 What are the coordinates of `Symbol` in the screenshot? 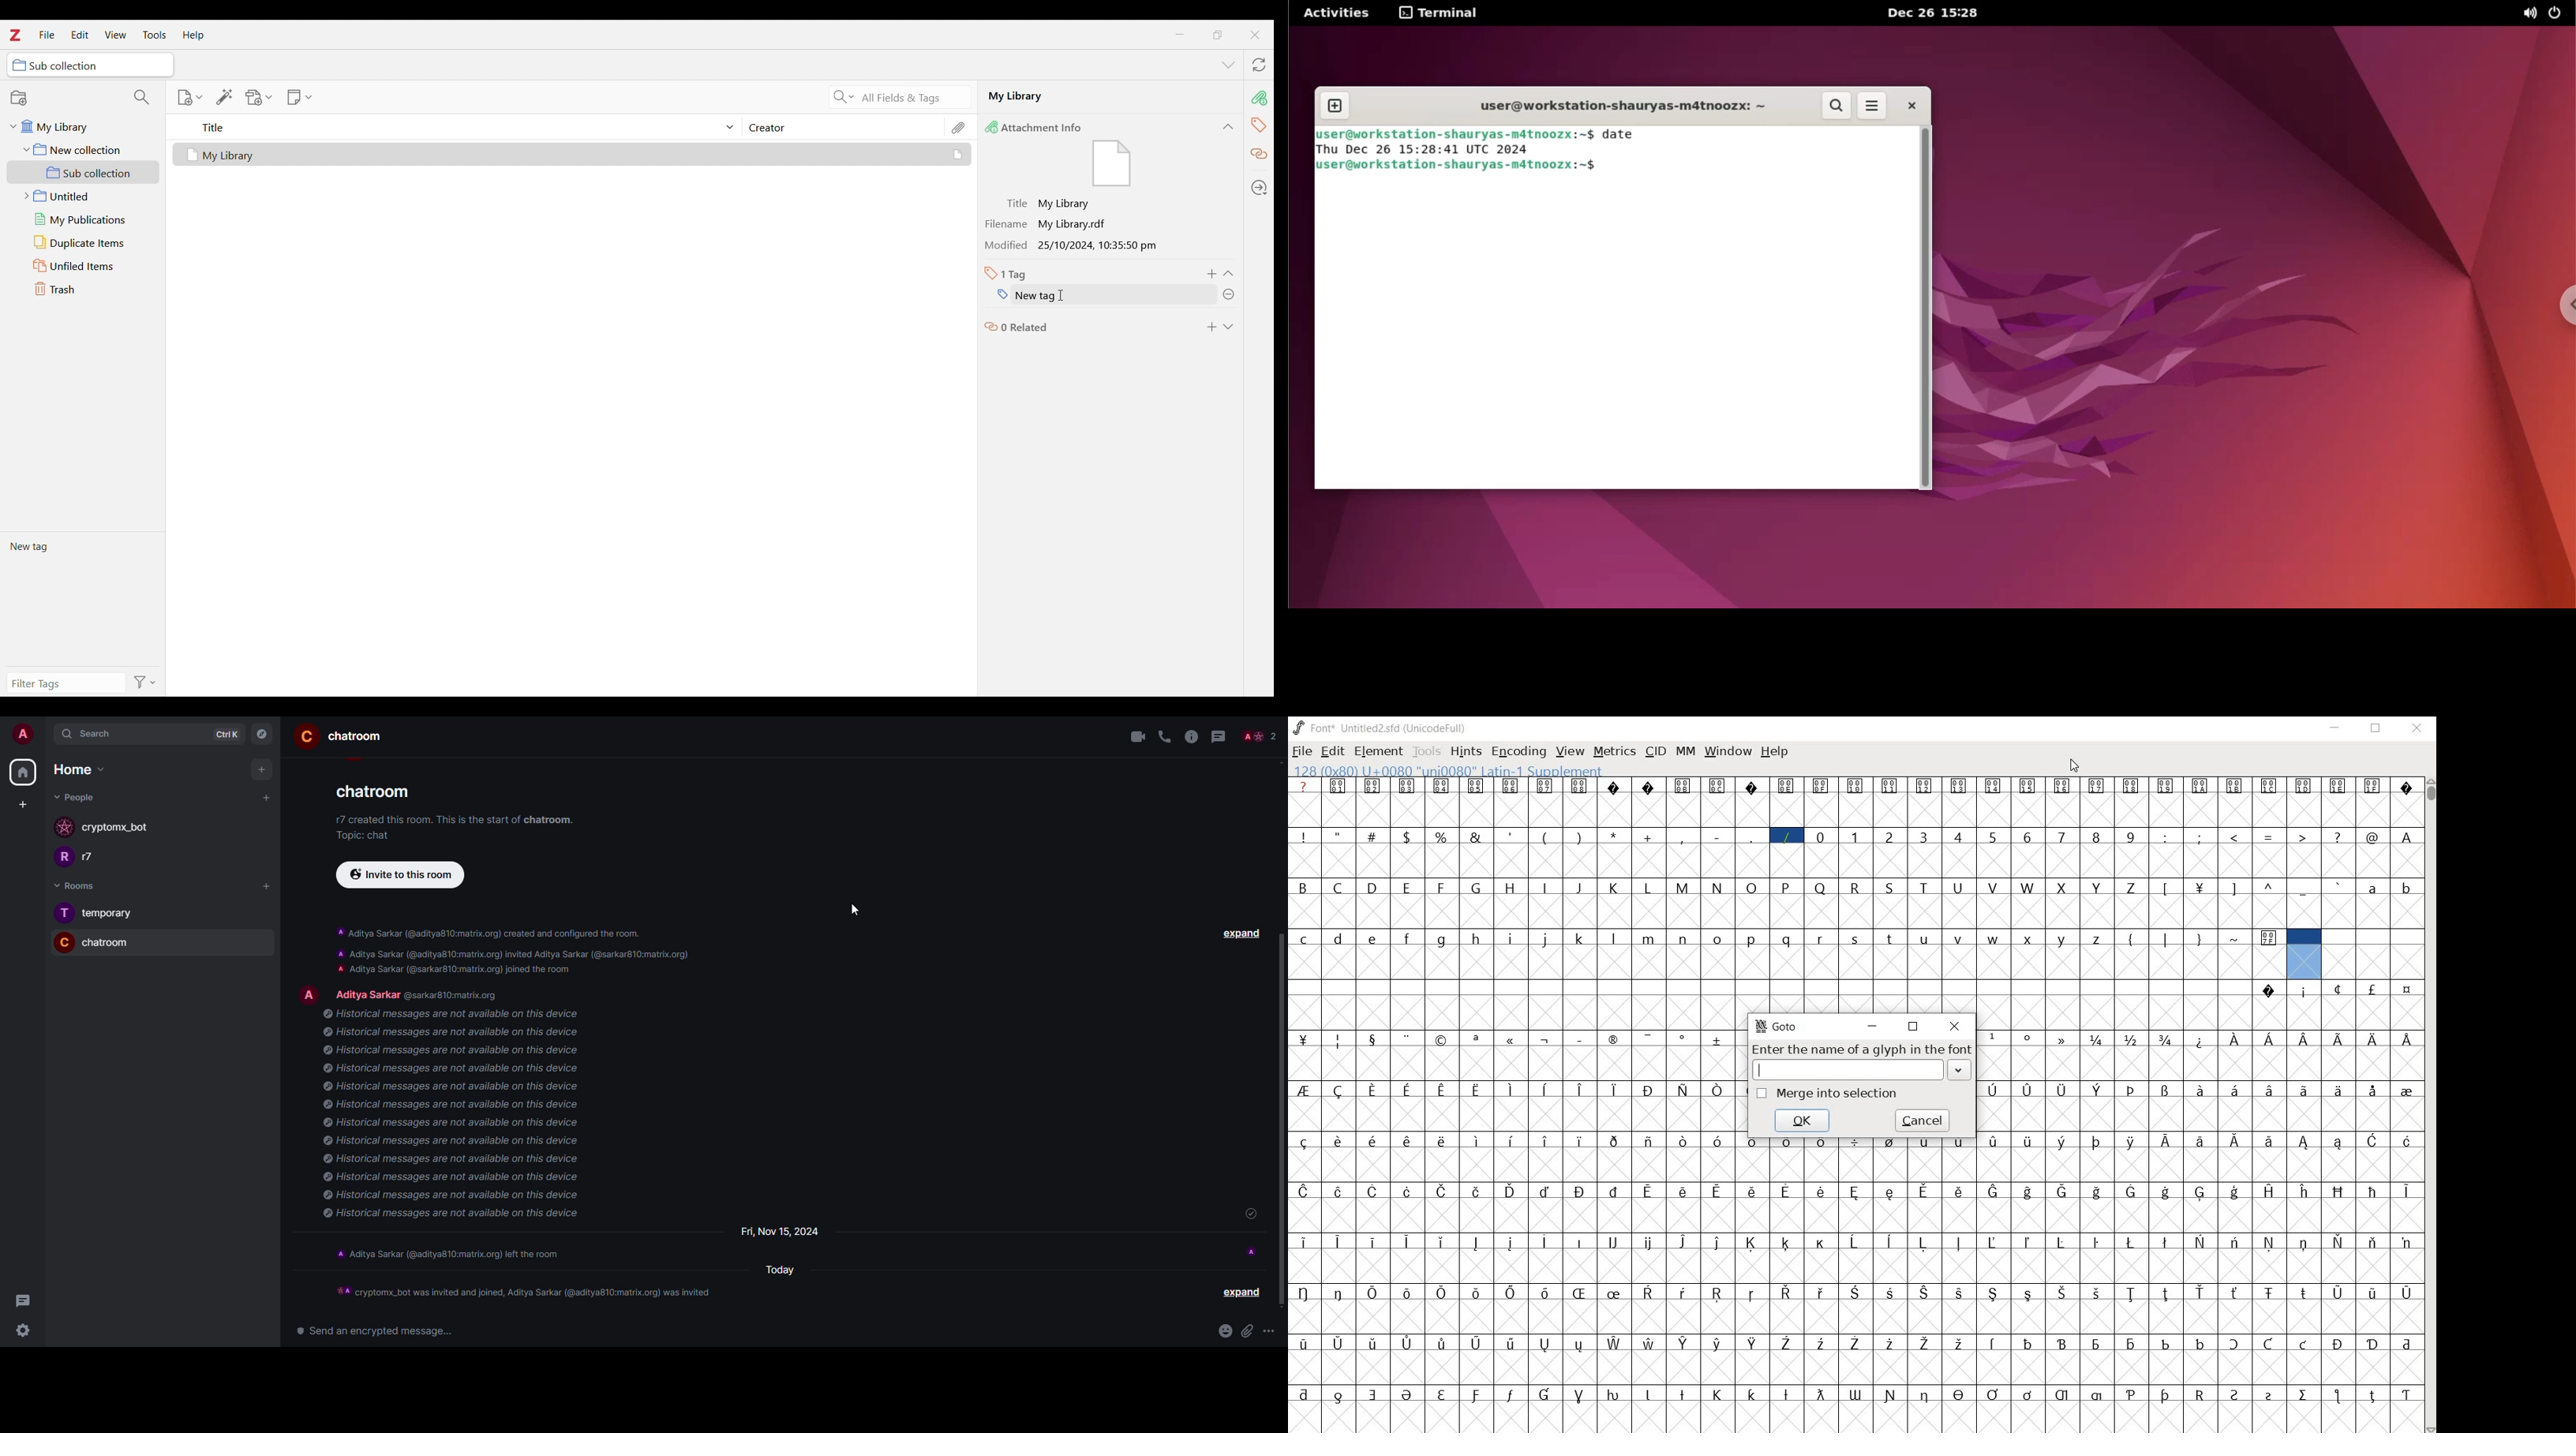 It's located at (2131, 1343).